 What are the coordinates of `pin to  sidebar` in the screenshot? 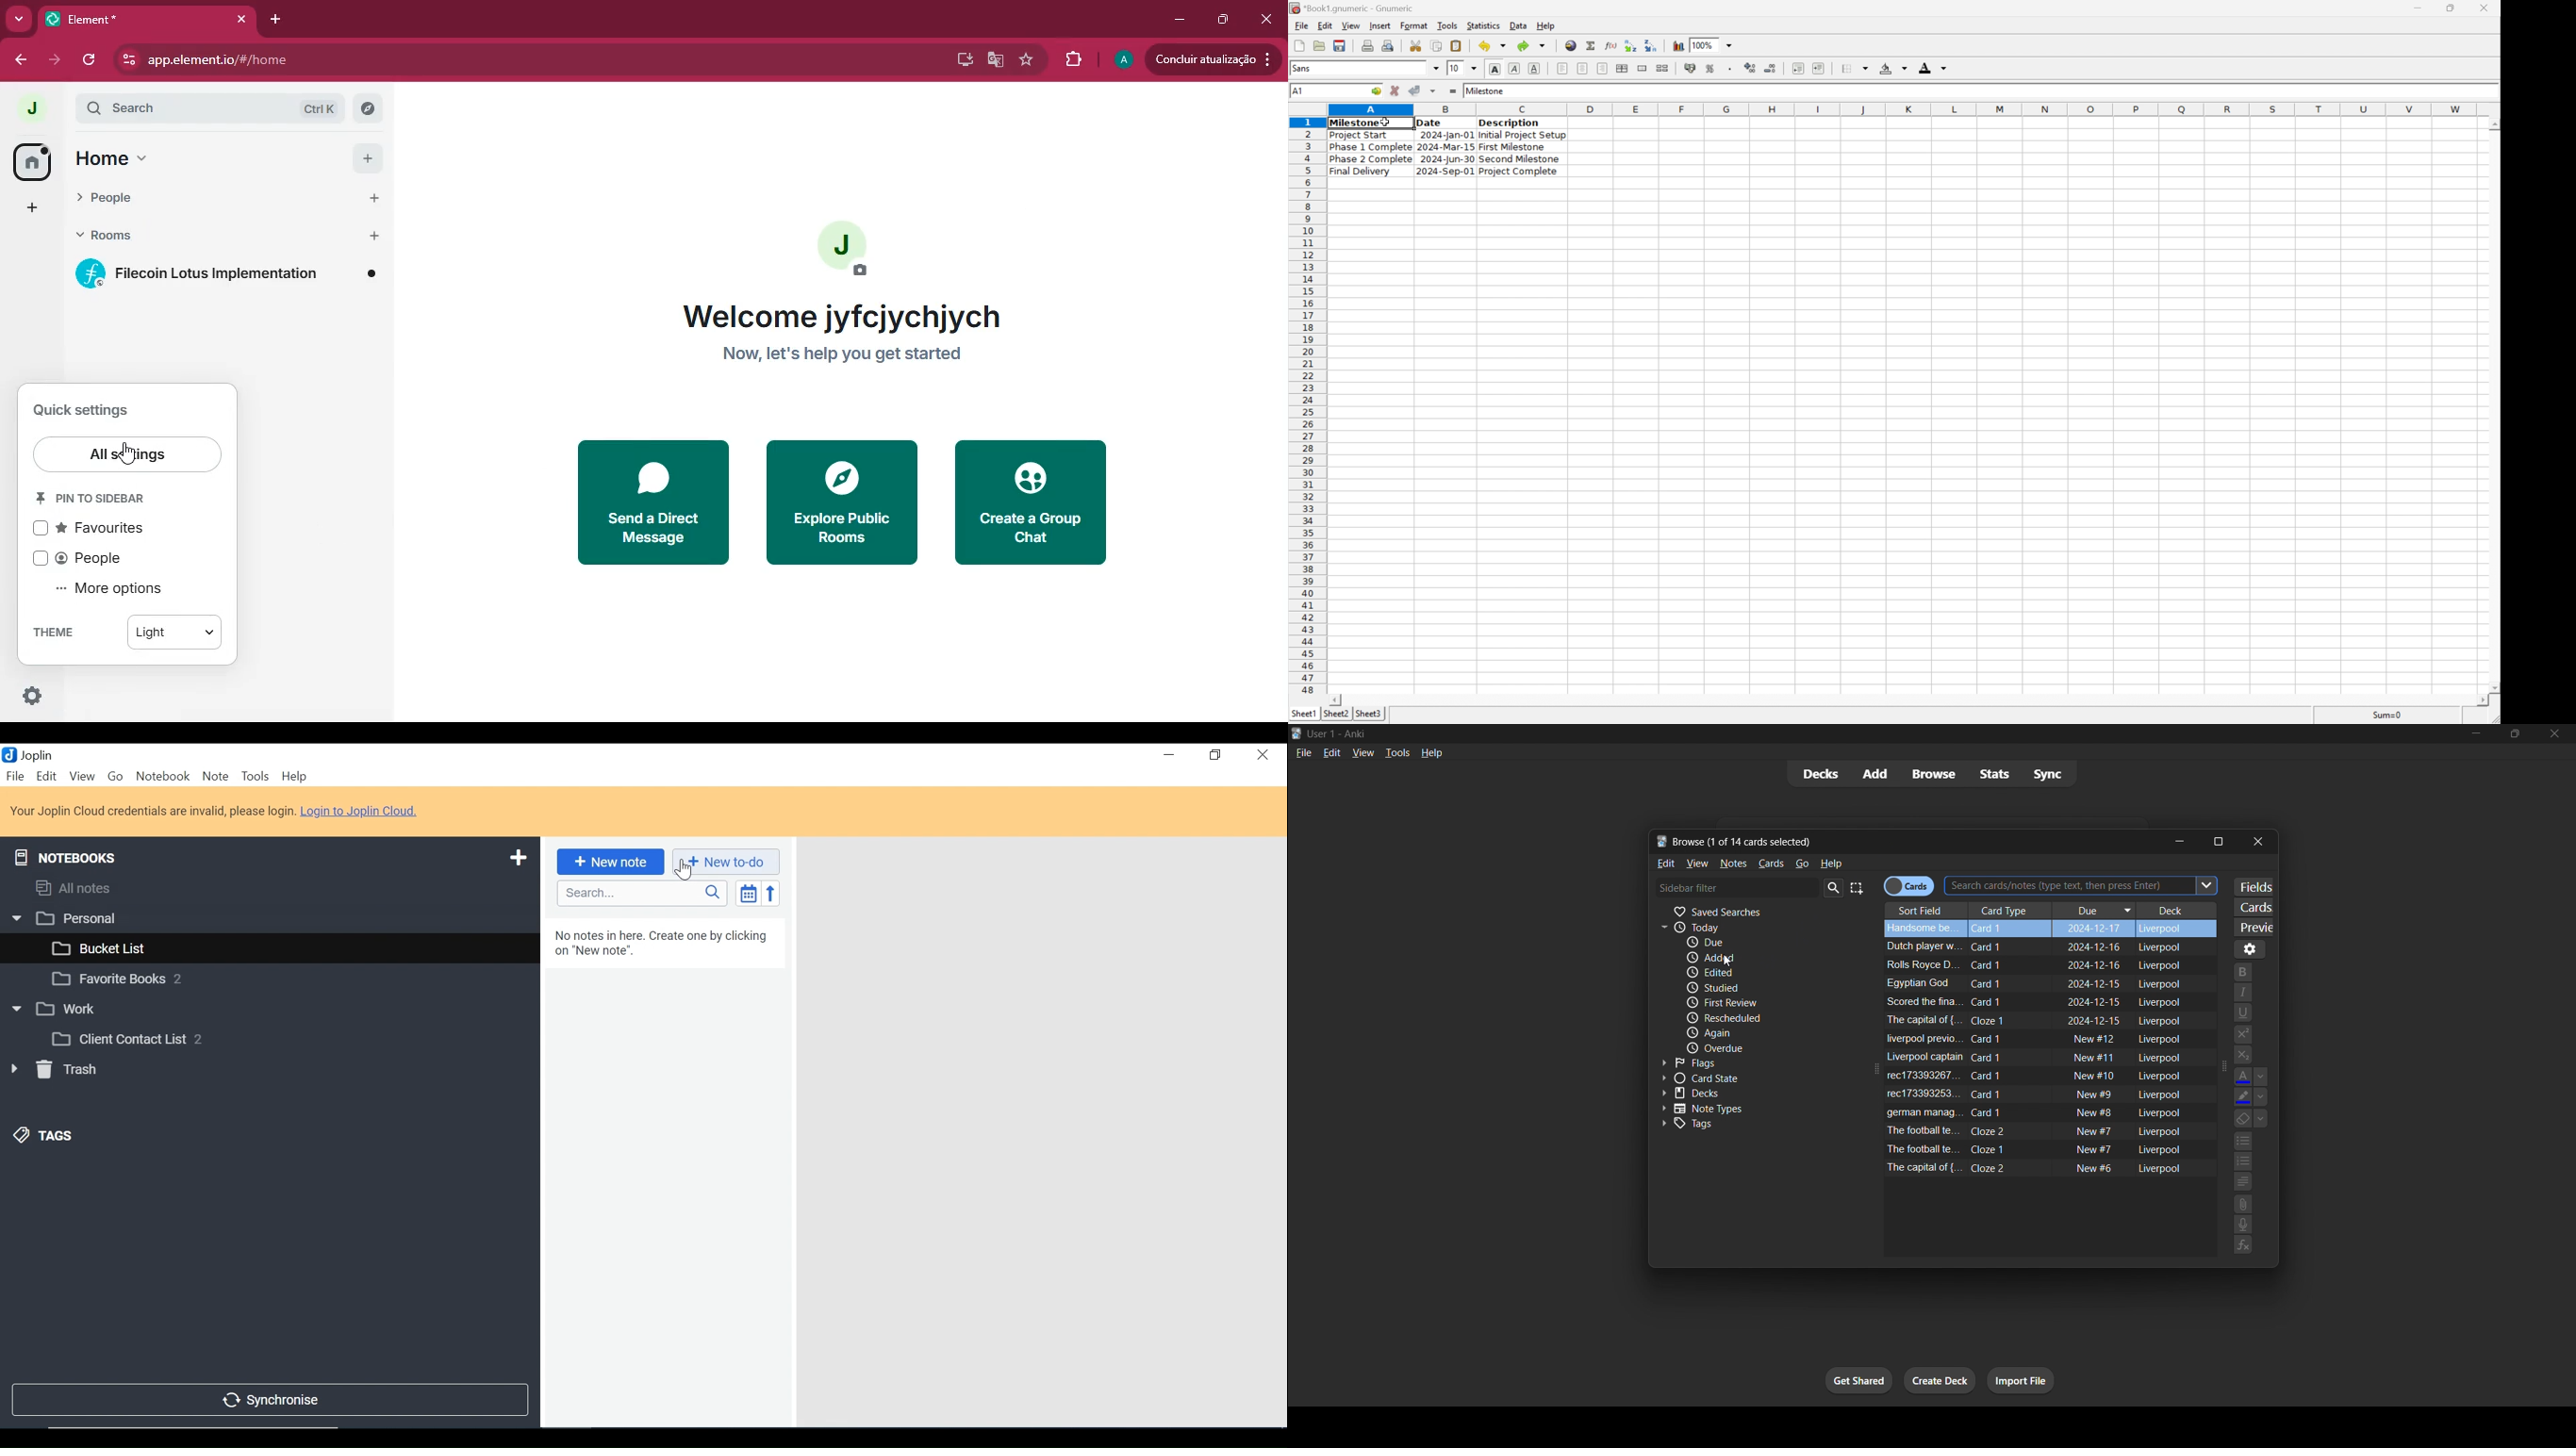 It's located at (108, 499).